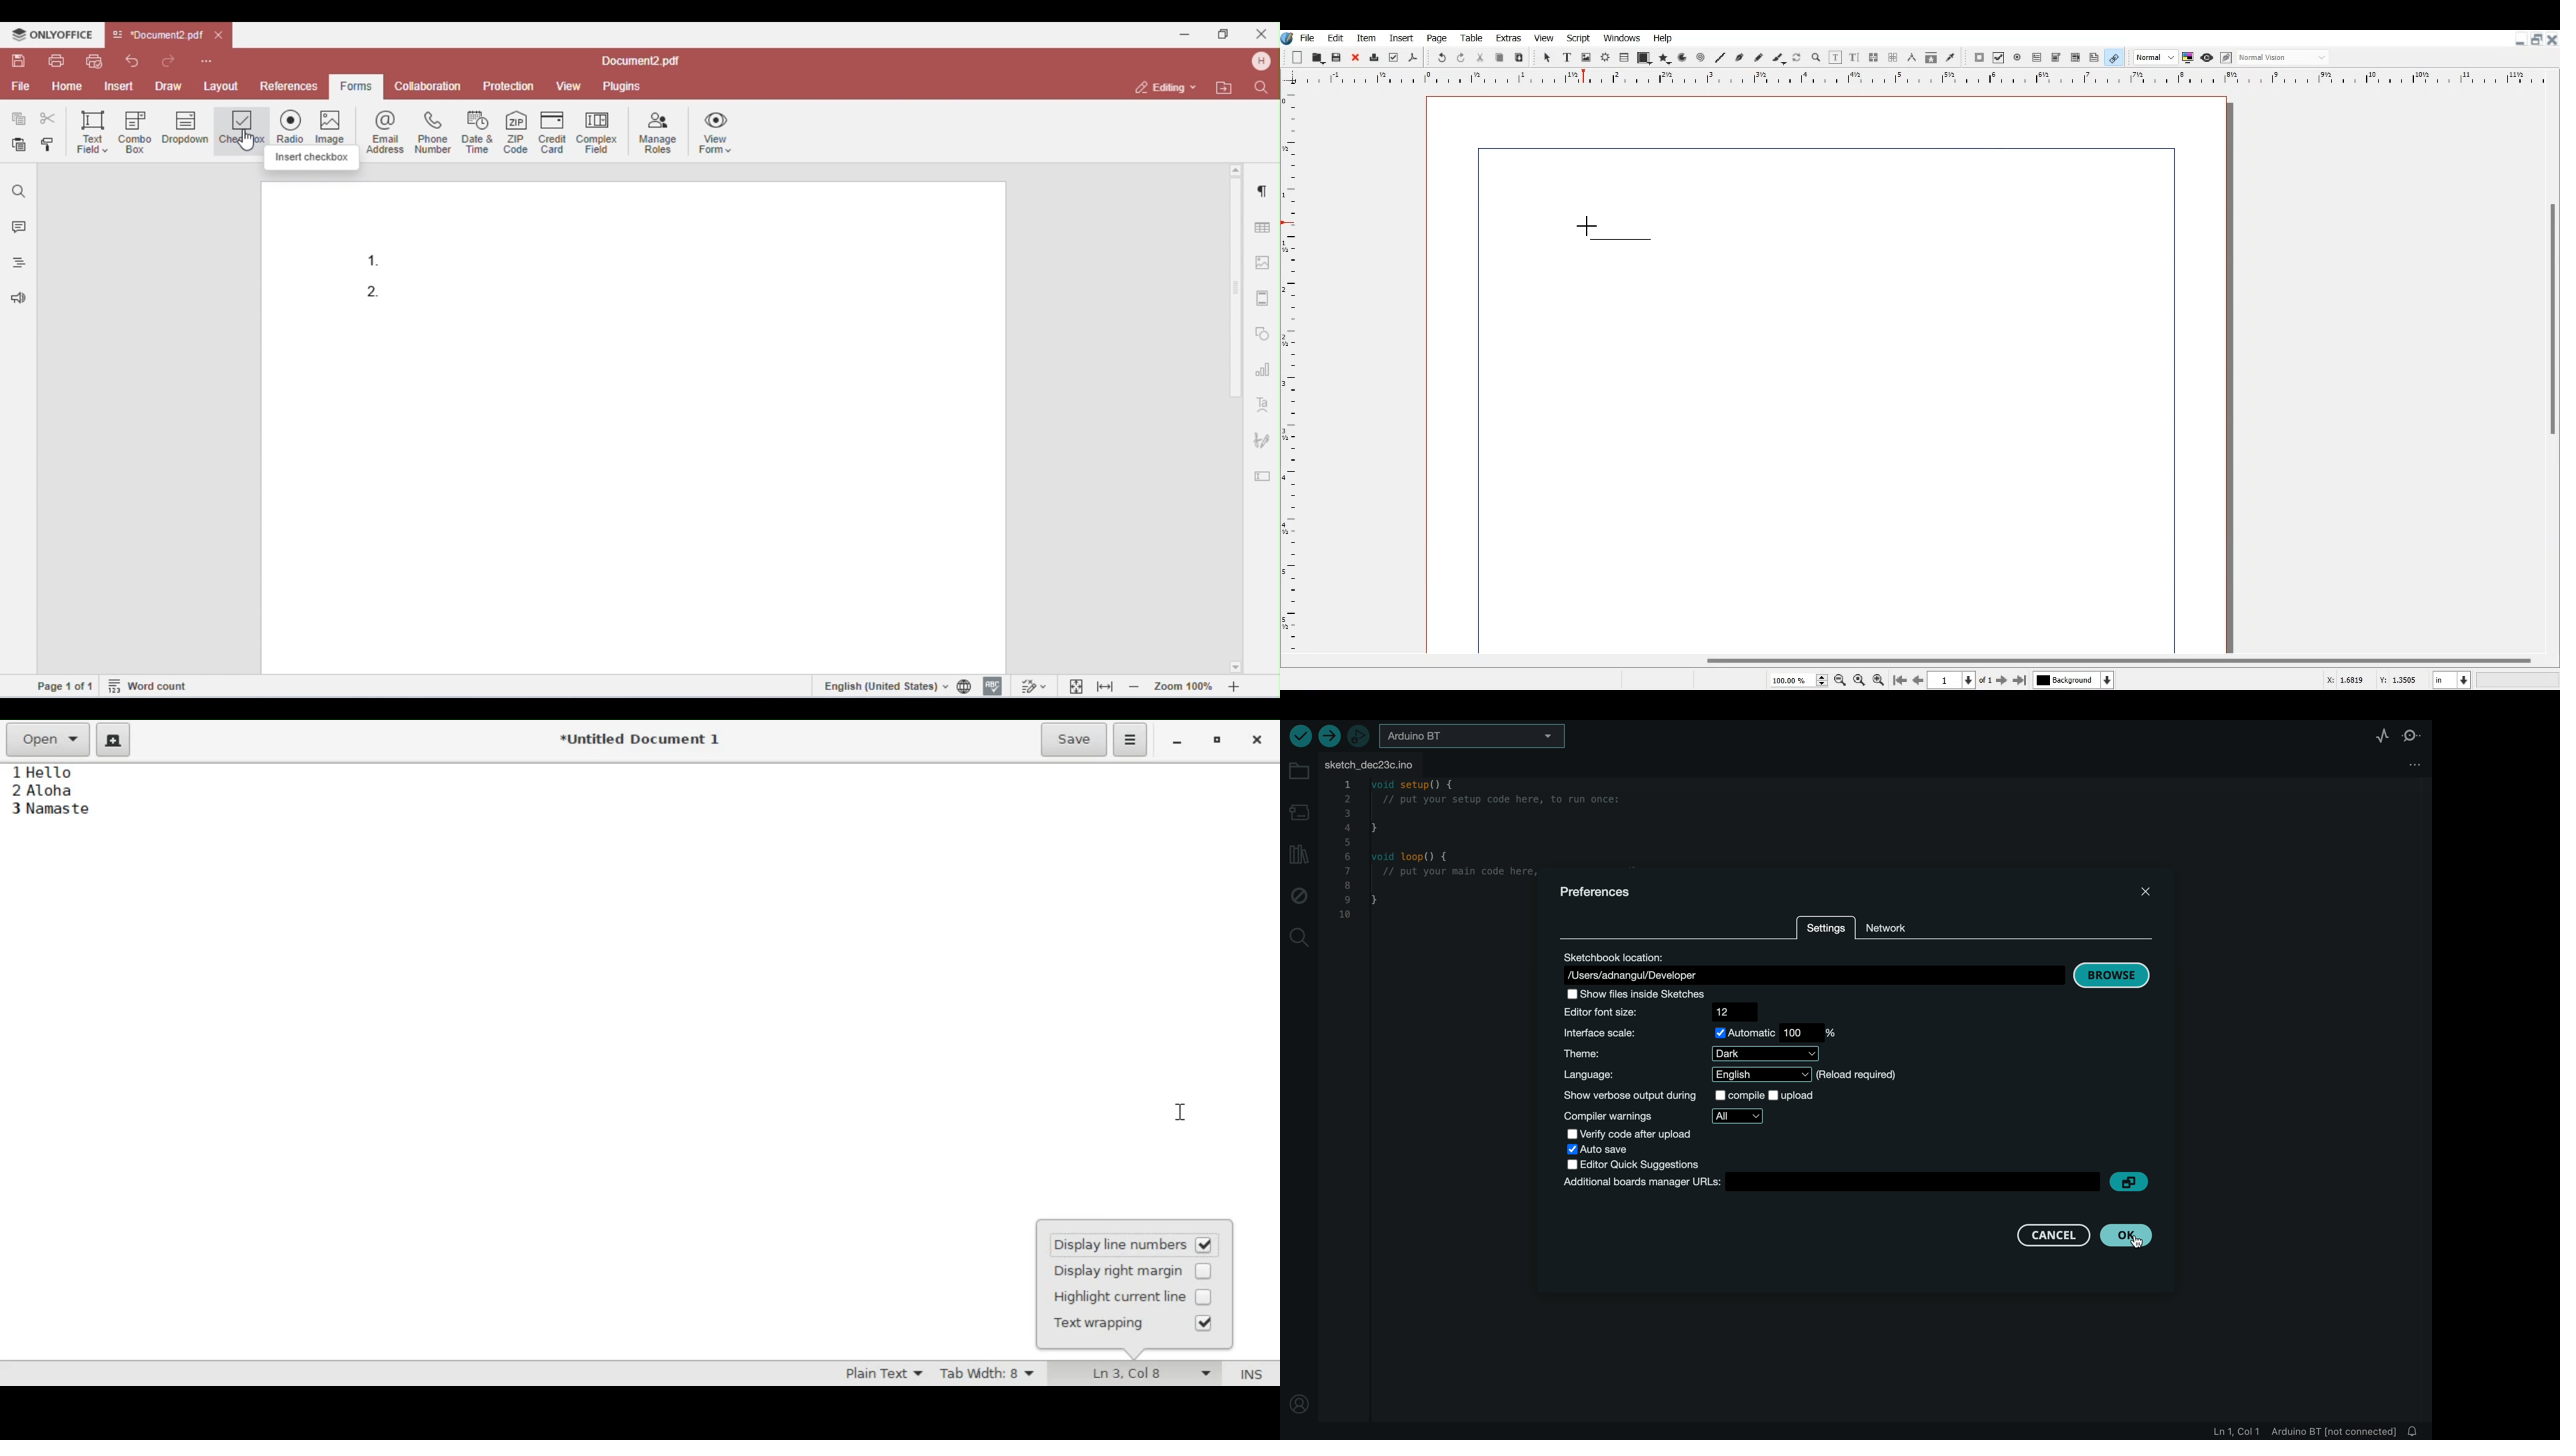 The height and width of the screenshot is (1456, 2576). I want to click on preferences, so click(1604, 892).